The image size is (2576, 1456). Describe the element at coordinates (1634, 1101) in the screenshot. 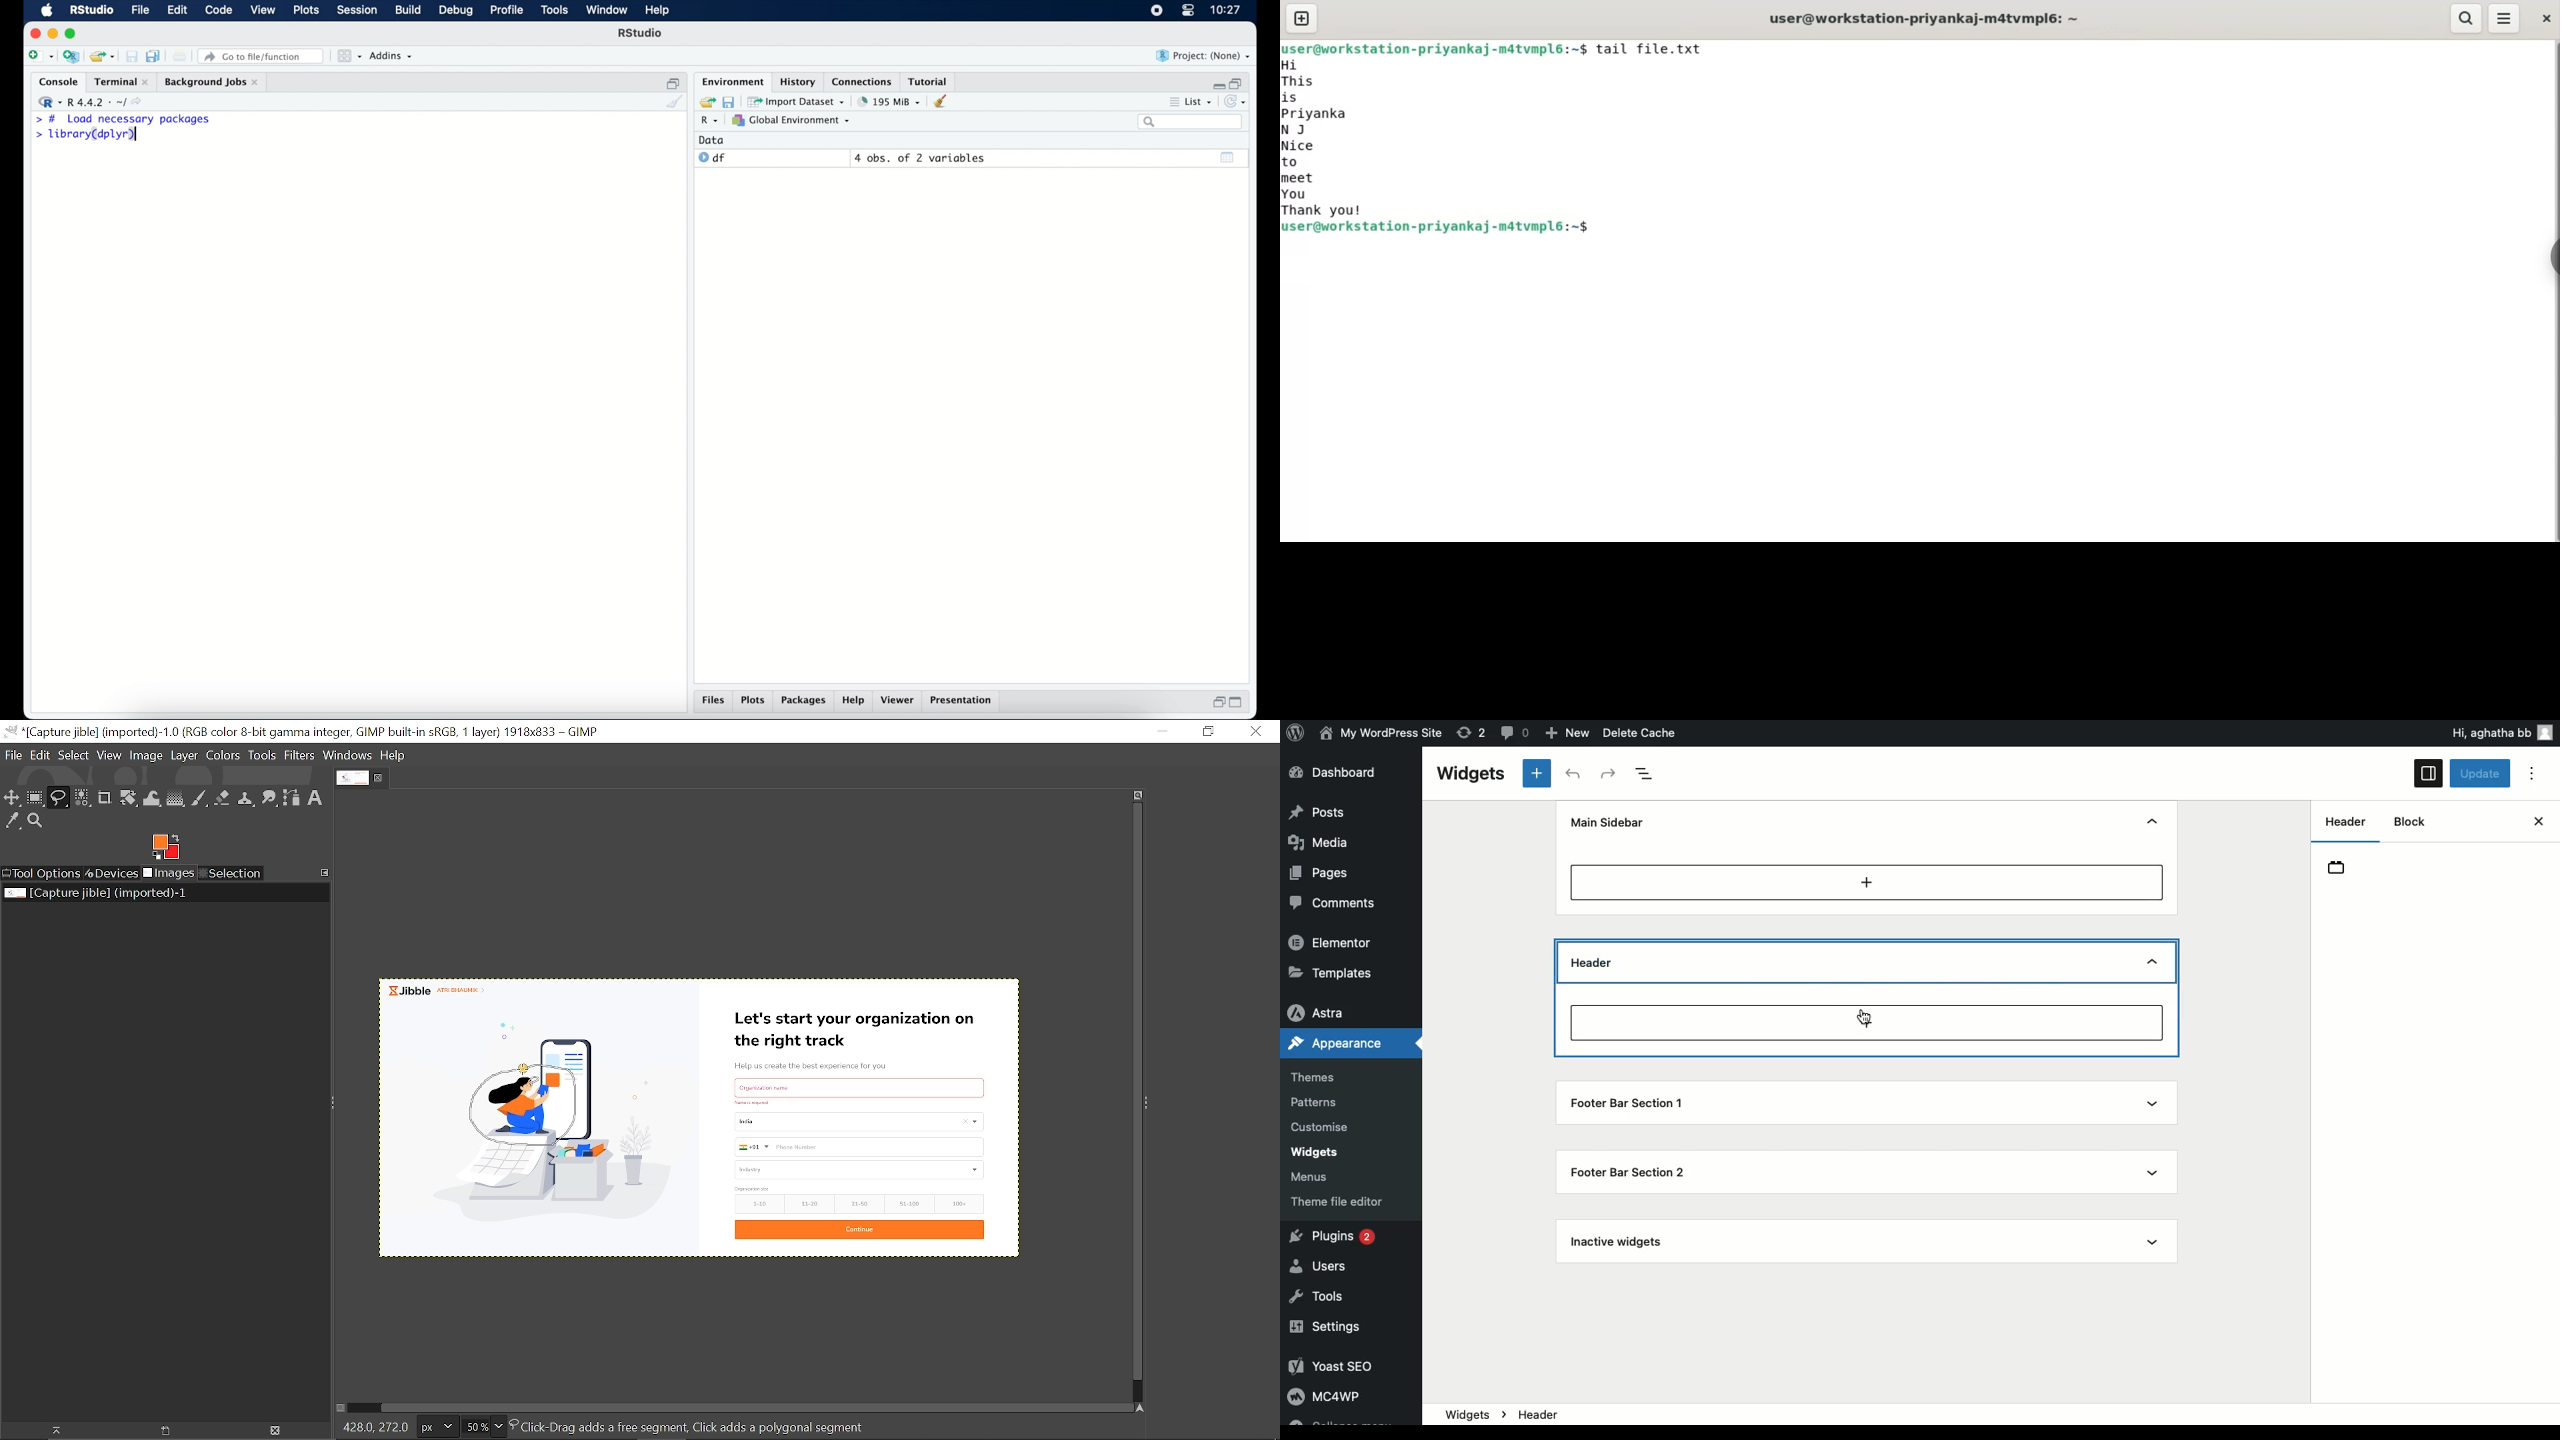

I see `Footer bar section 1` at that location.